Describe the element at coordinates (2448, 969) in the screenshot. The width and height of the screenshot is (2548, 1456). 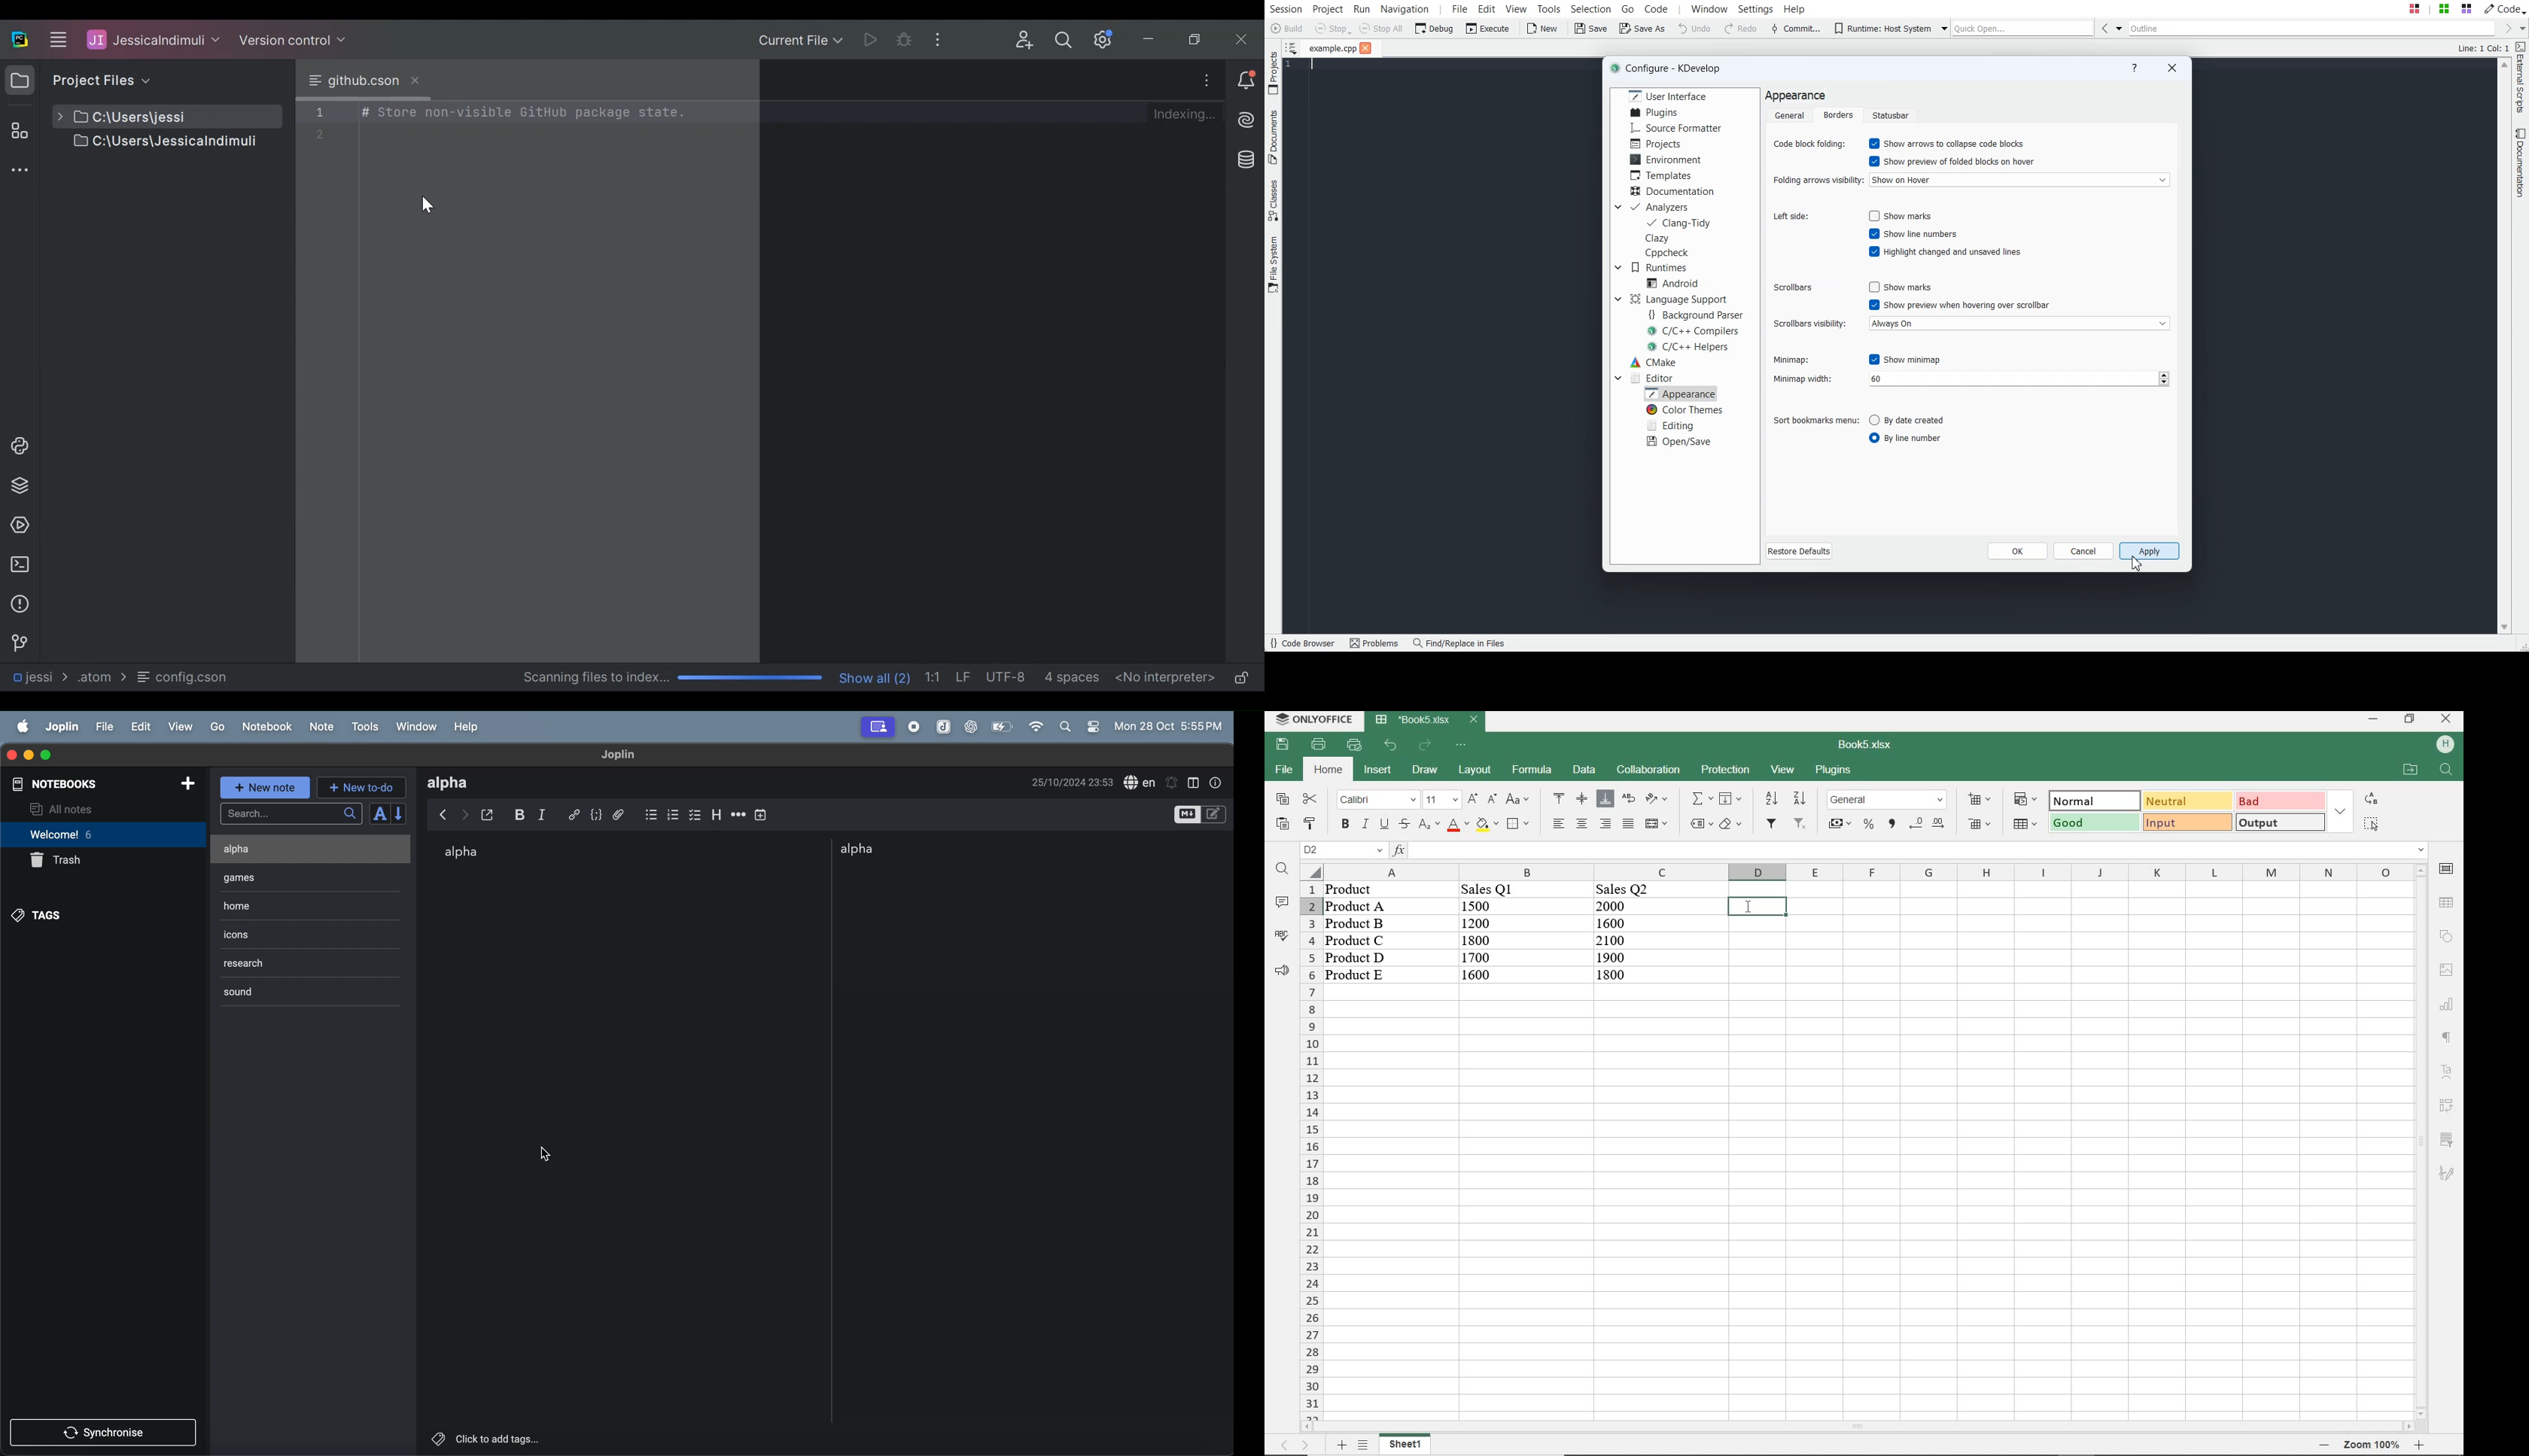
I see `image` at that location.